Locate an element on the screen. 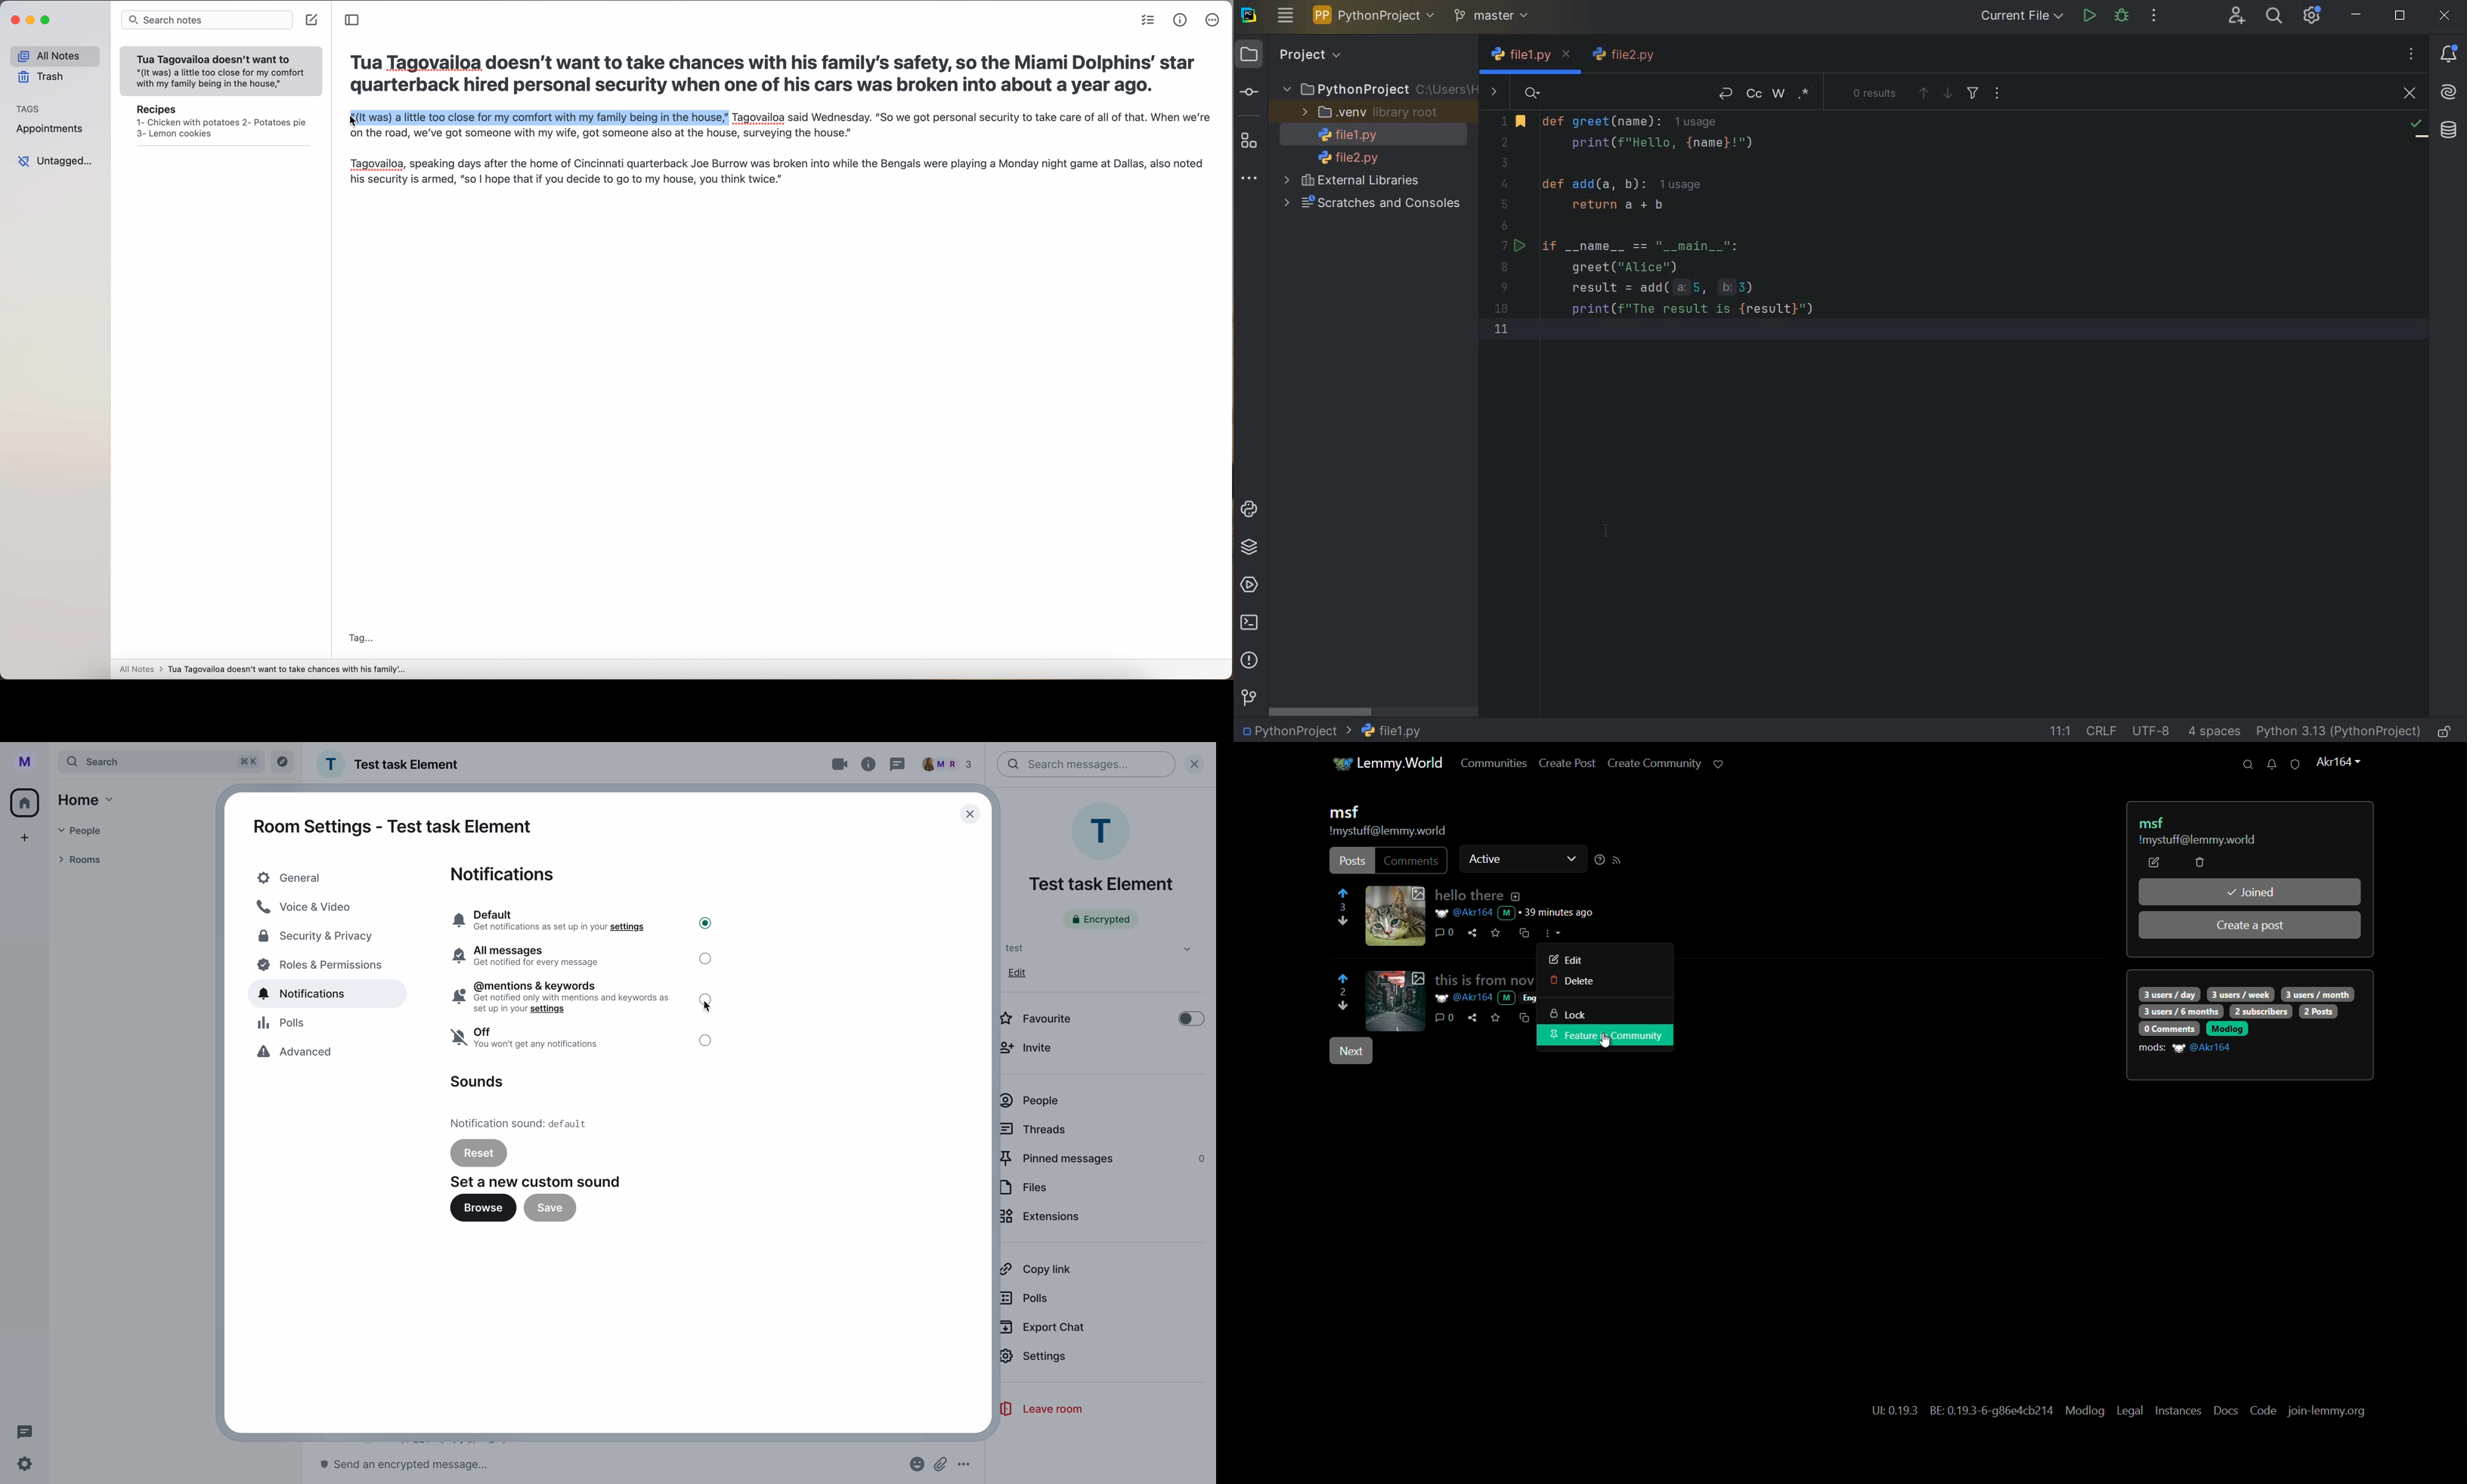 This screenshot has width=2492, height=1484. cross post is located at coordinates (1523, 934).